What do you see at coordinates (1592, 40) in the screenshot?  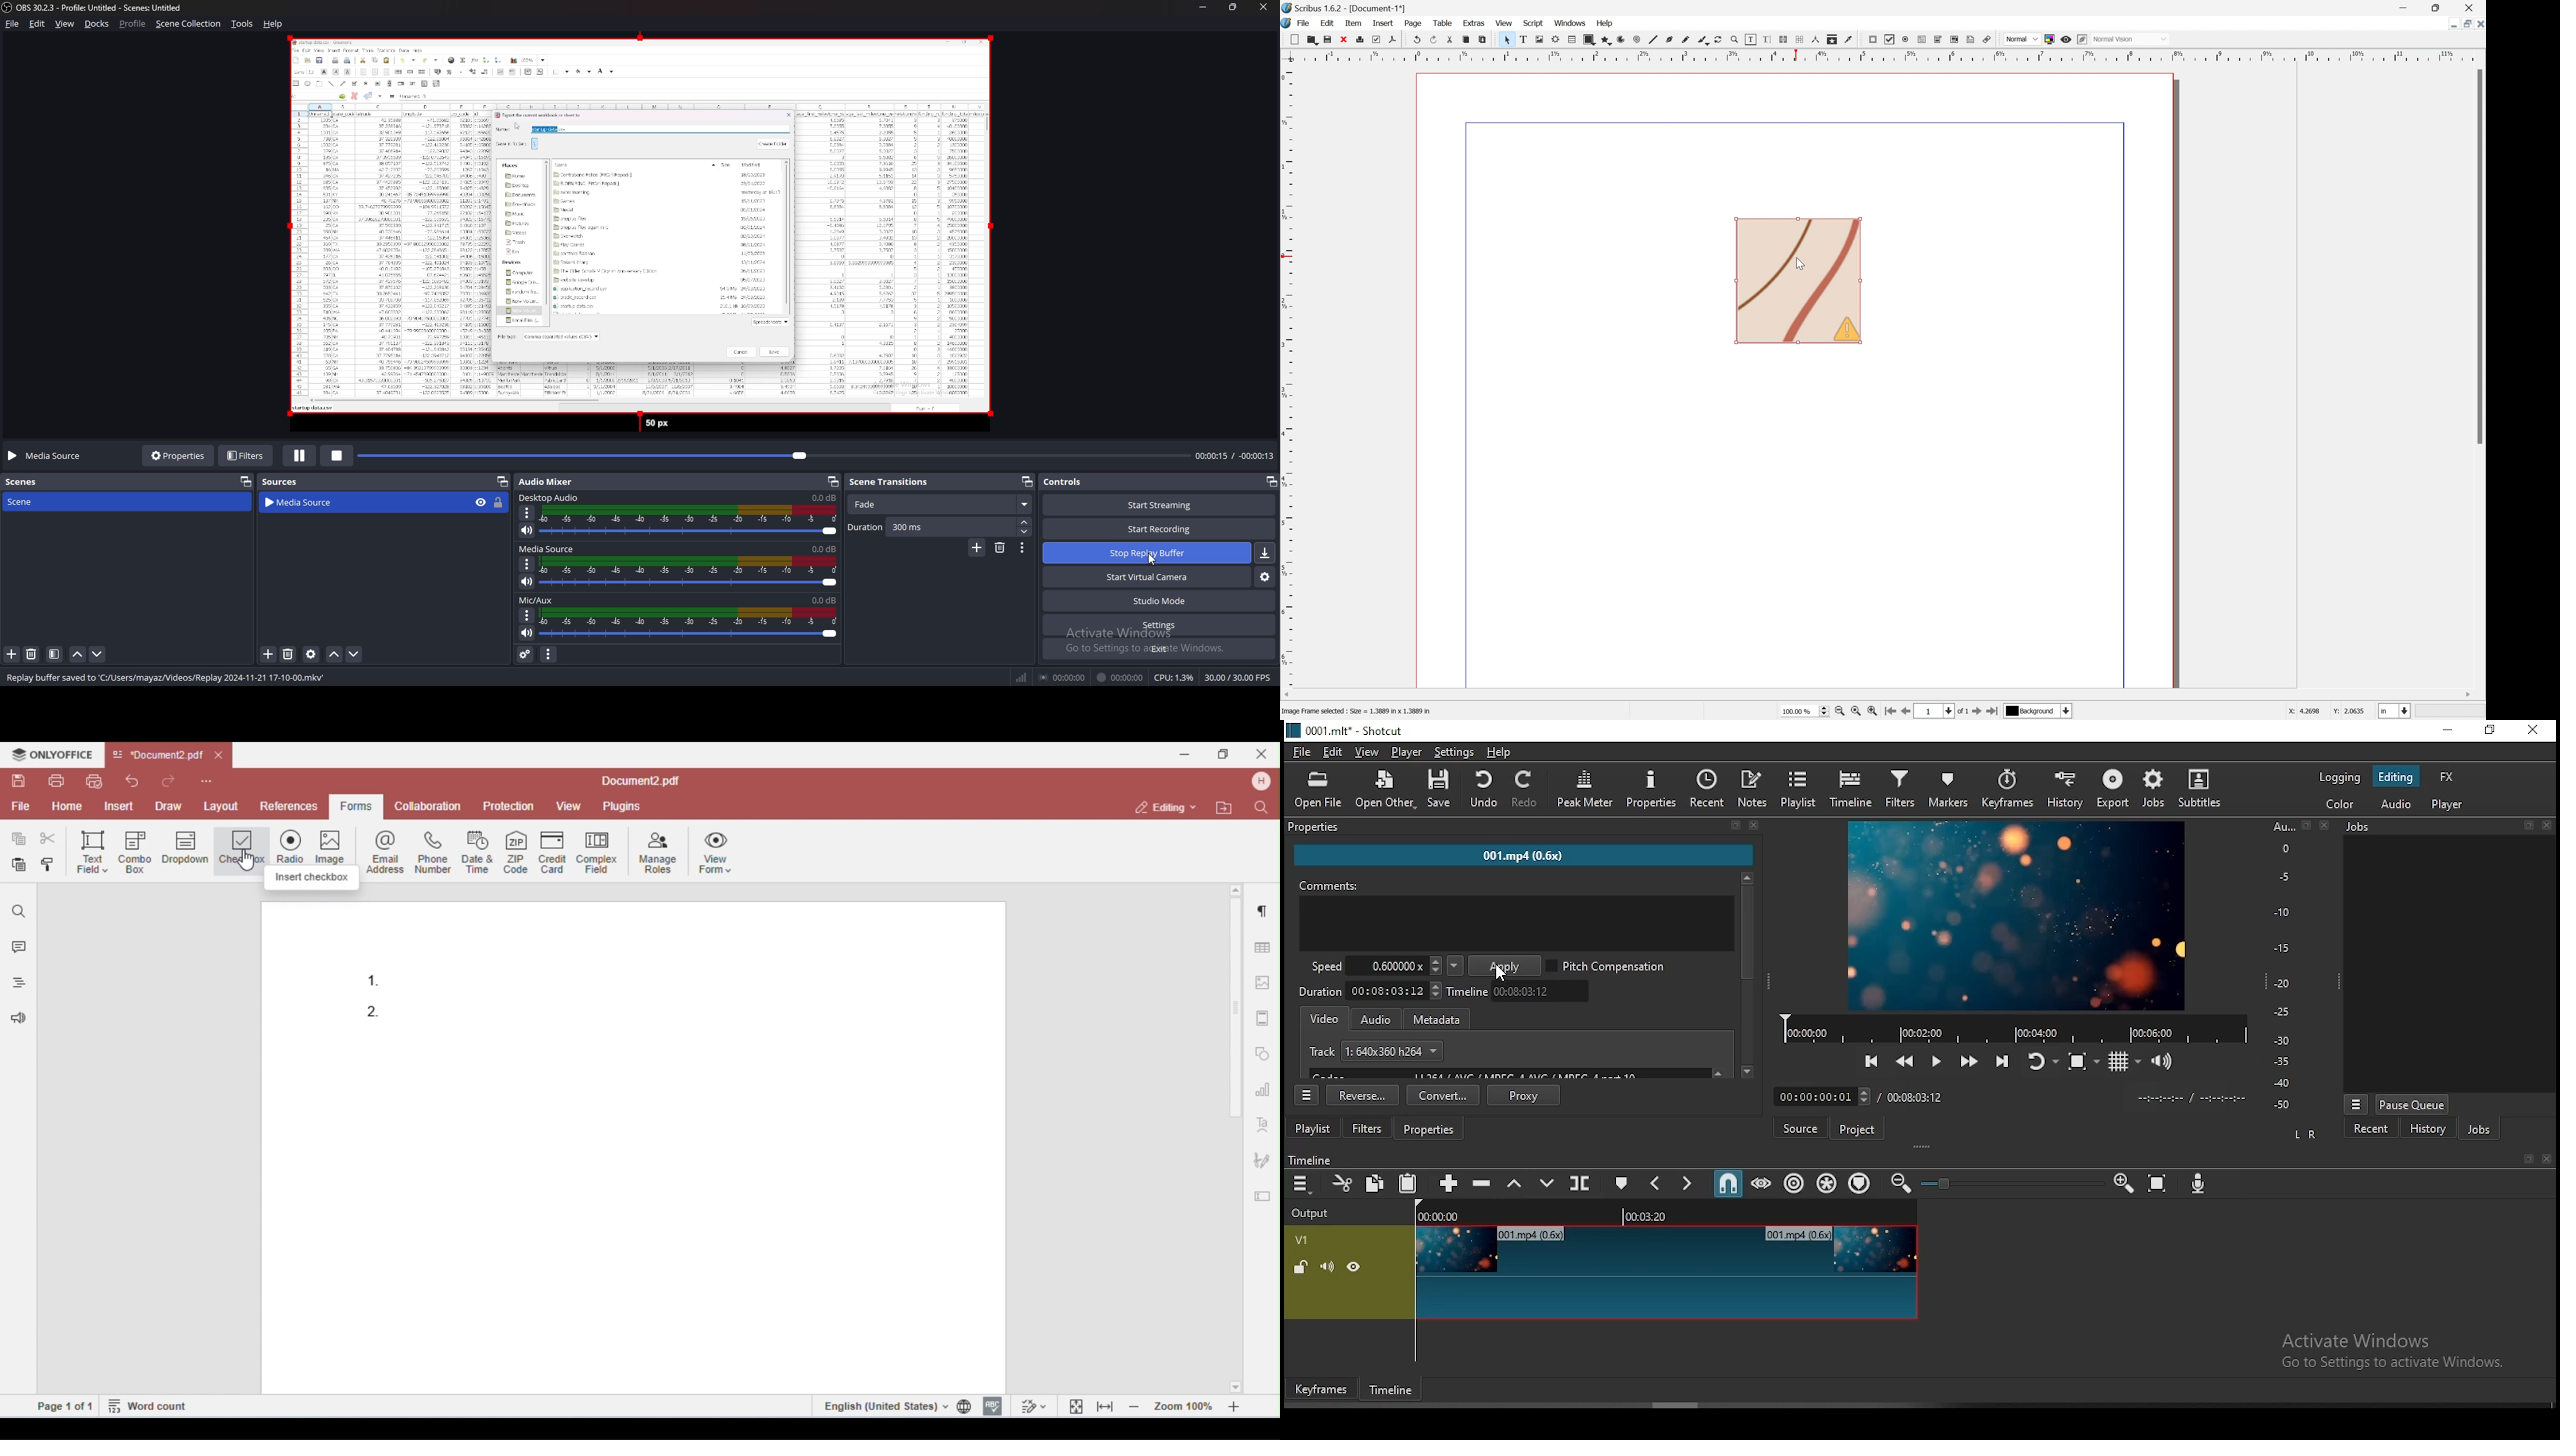 I see `Shape` at bounding box center [1592, 40].